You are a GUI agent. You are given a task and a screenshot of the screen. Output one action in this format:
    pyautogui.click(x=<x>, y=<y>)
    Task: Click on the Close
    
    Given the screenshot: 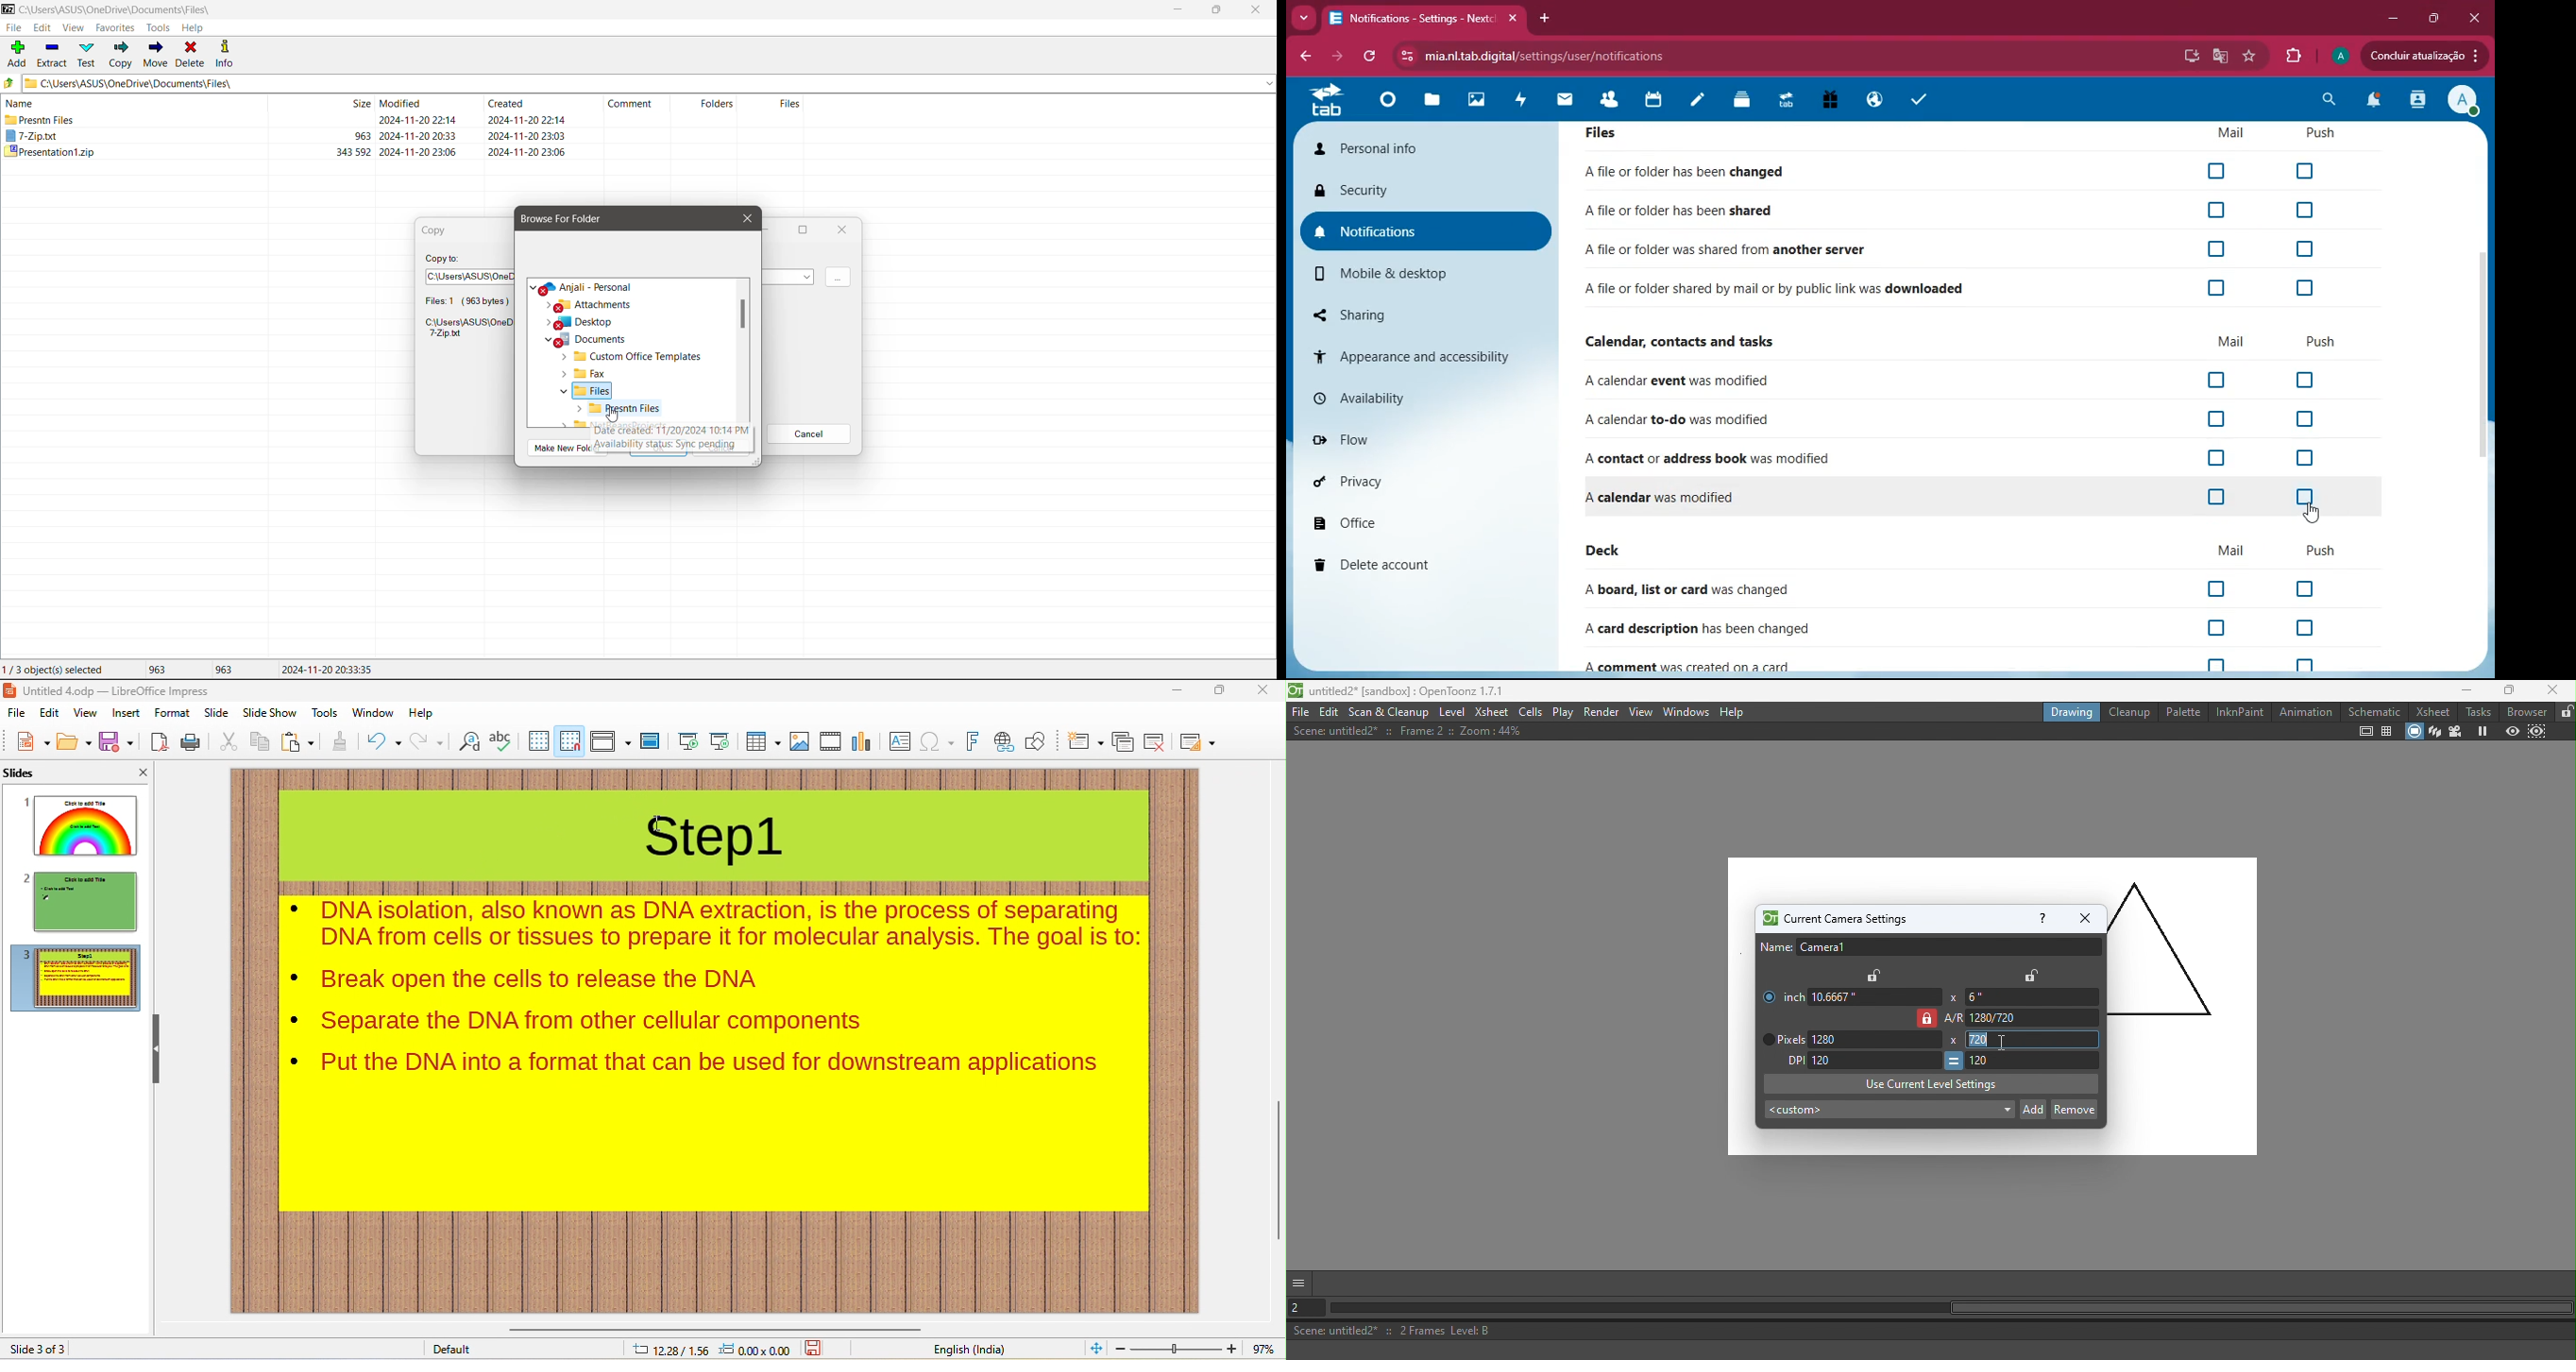 What is the action you would take?
    pyautogui.click(x=2476, y=17)
    